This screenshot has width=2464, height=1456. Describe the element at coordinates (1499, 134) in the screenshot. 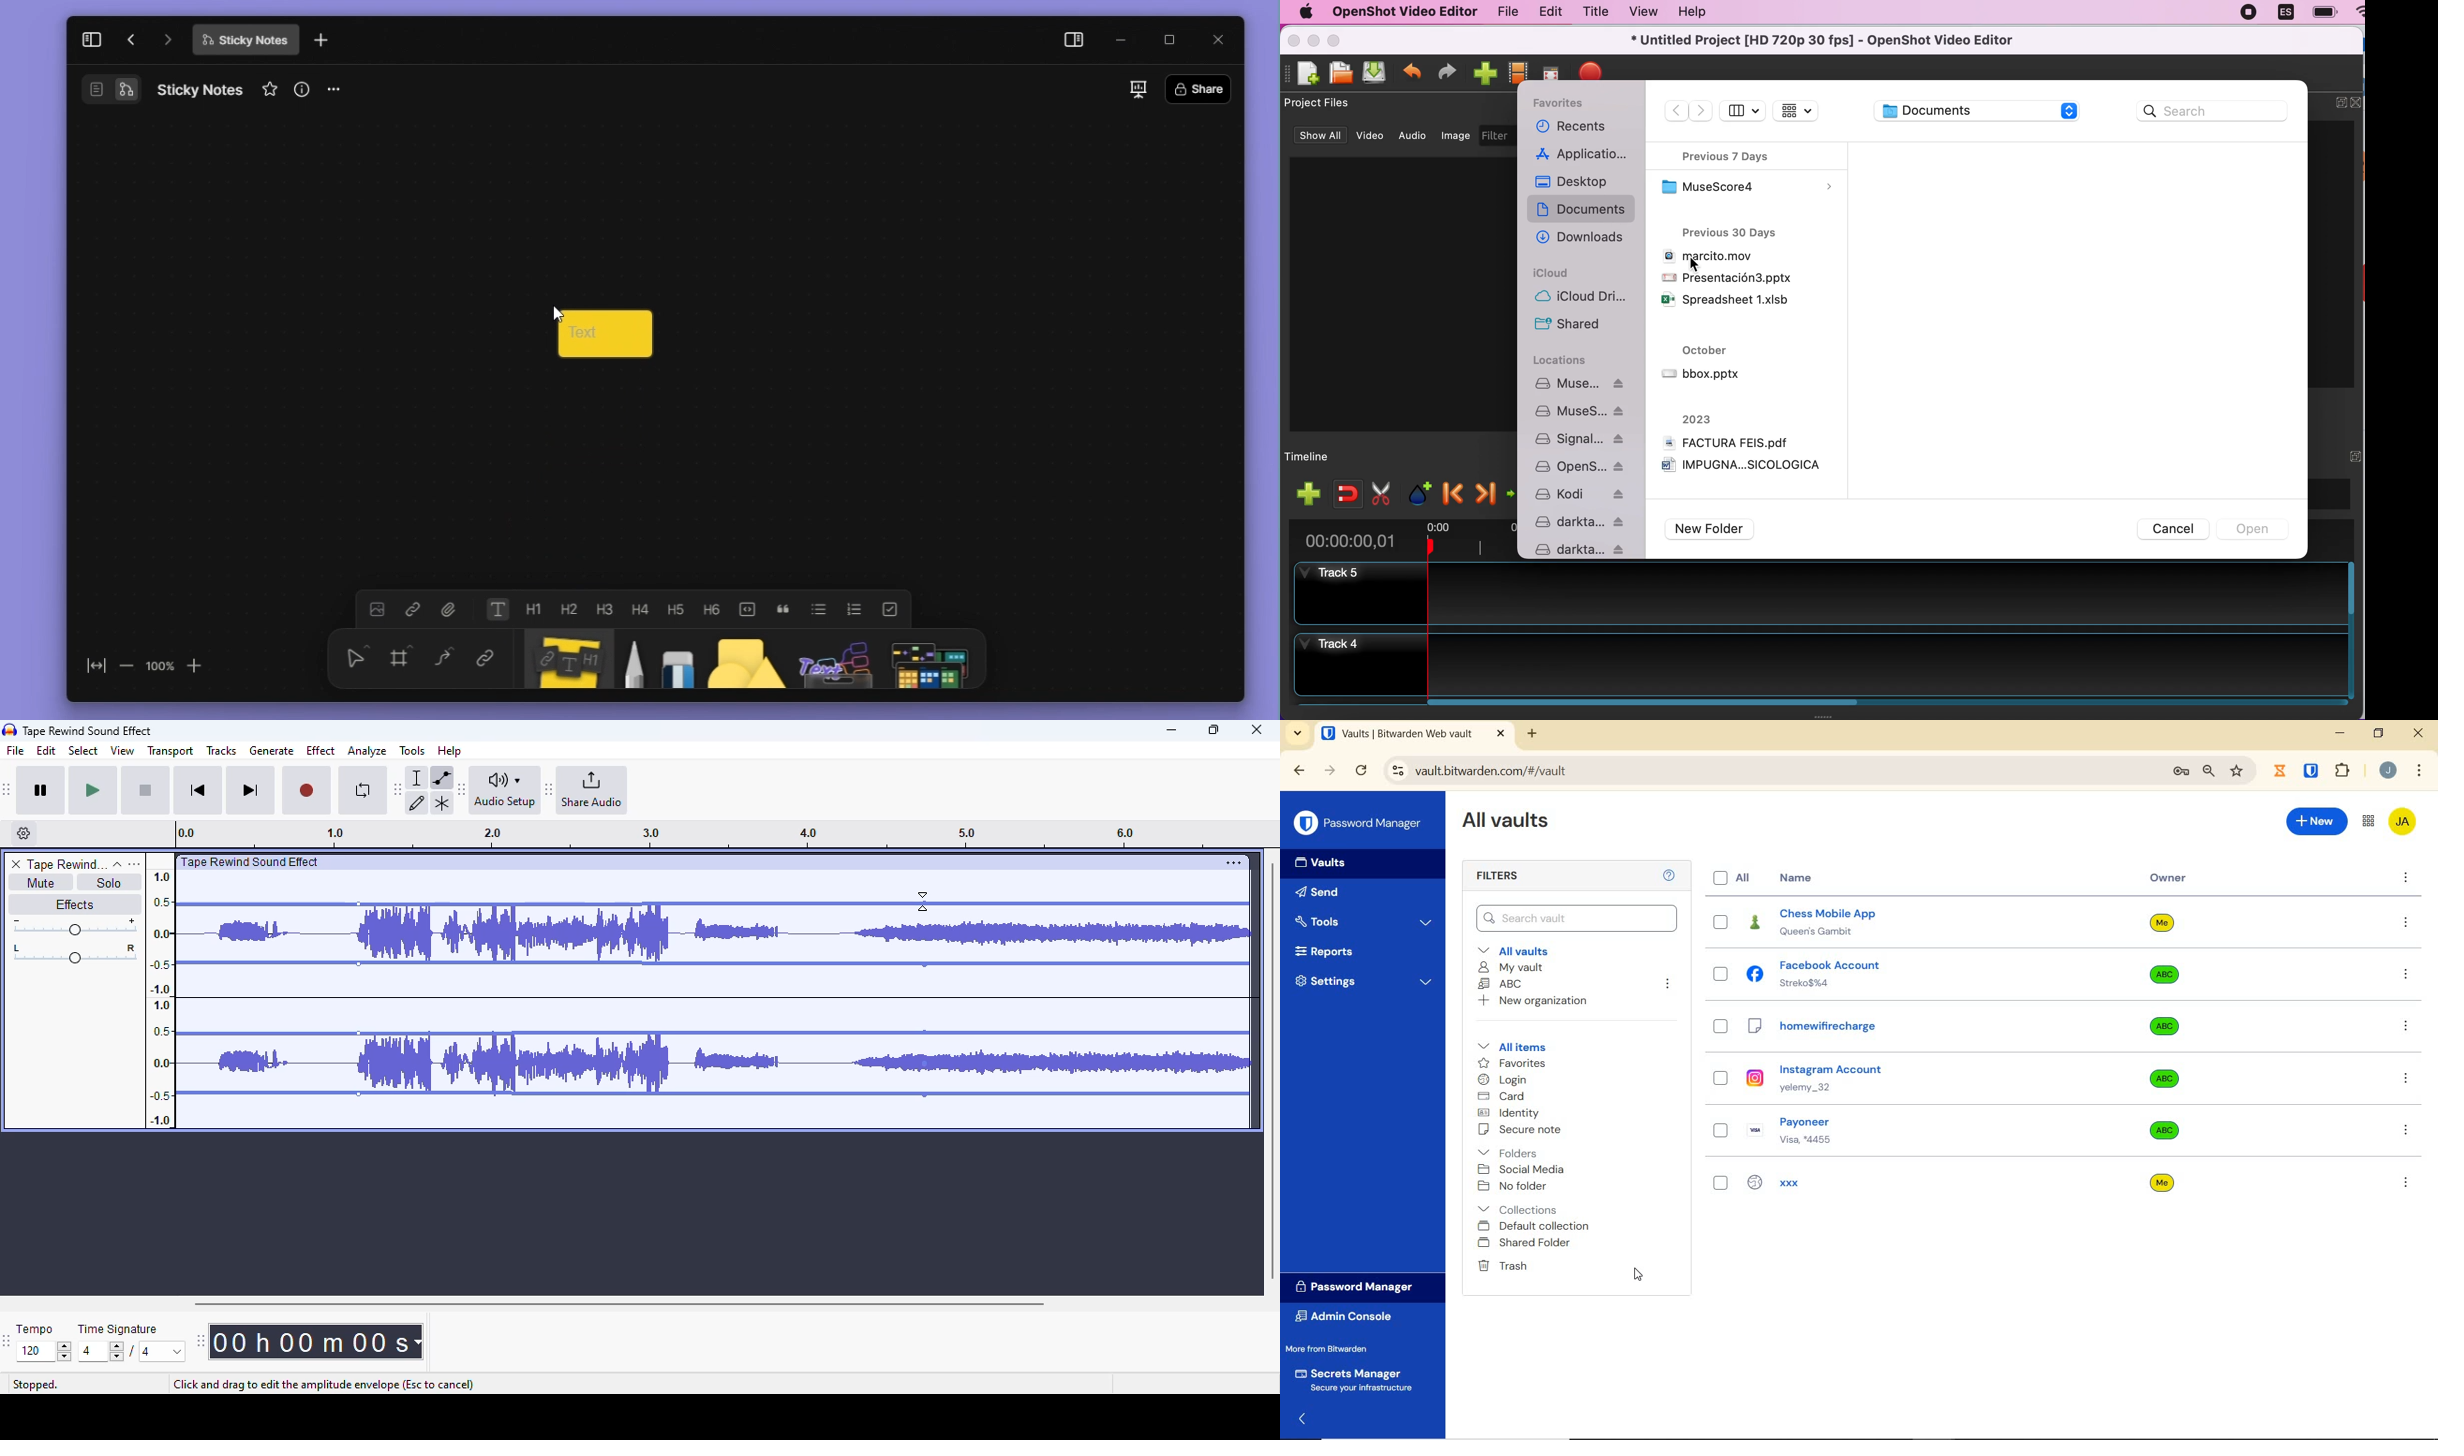

I see `filter` at that location.